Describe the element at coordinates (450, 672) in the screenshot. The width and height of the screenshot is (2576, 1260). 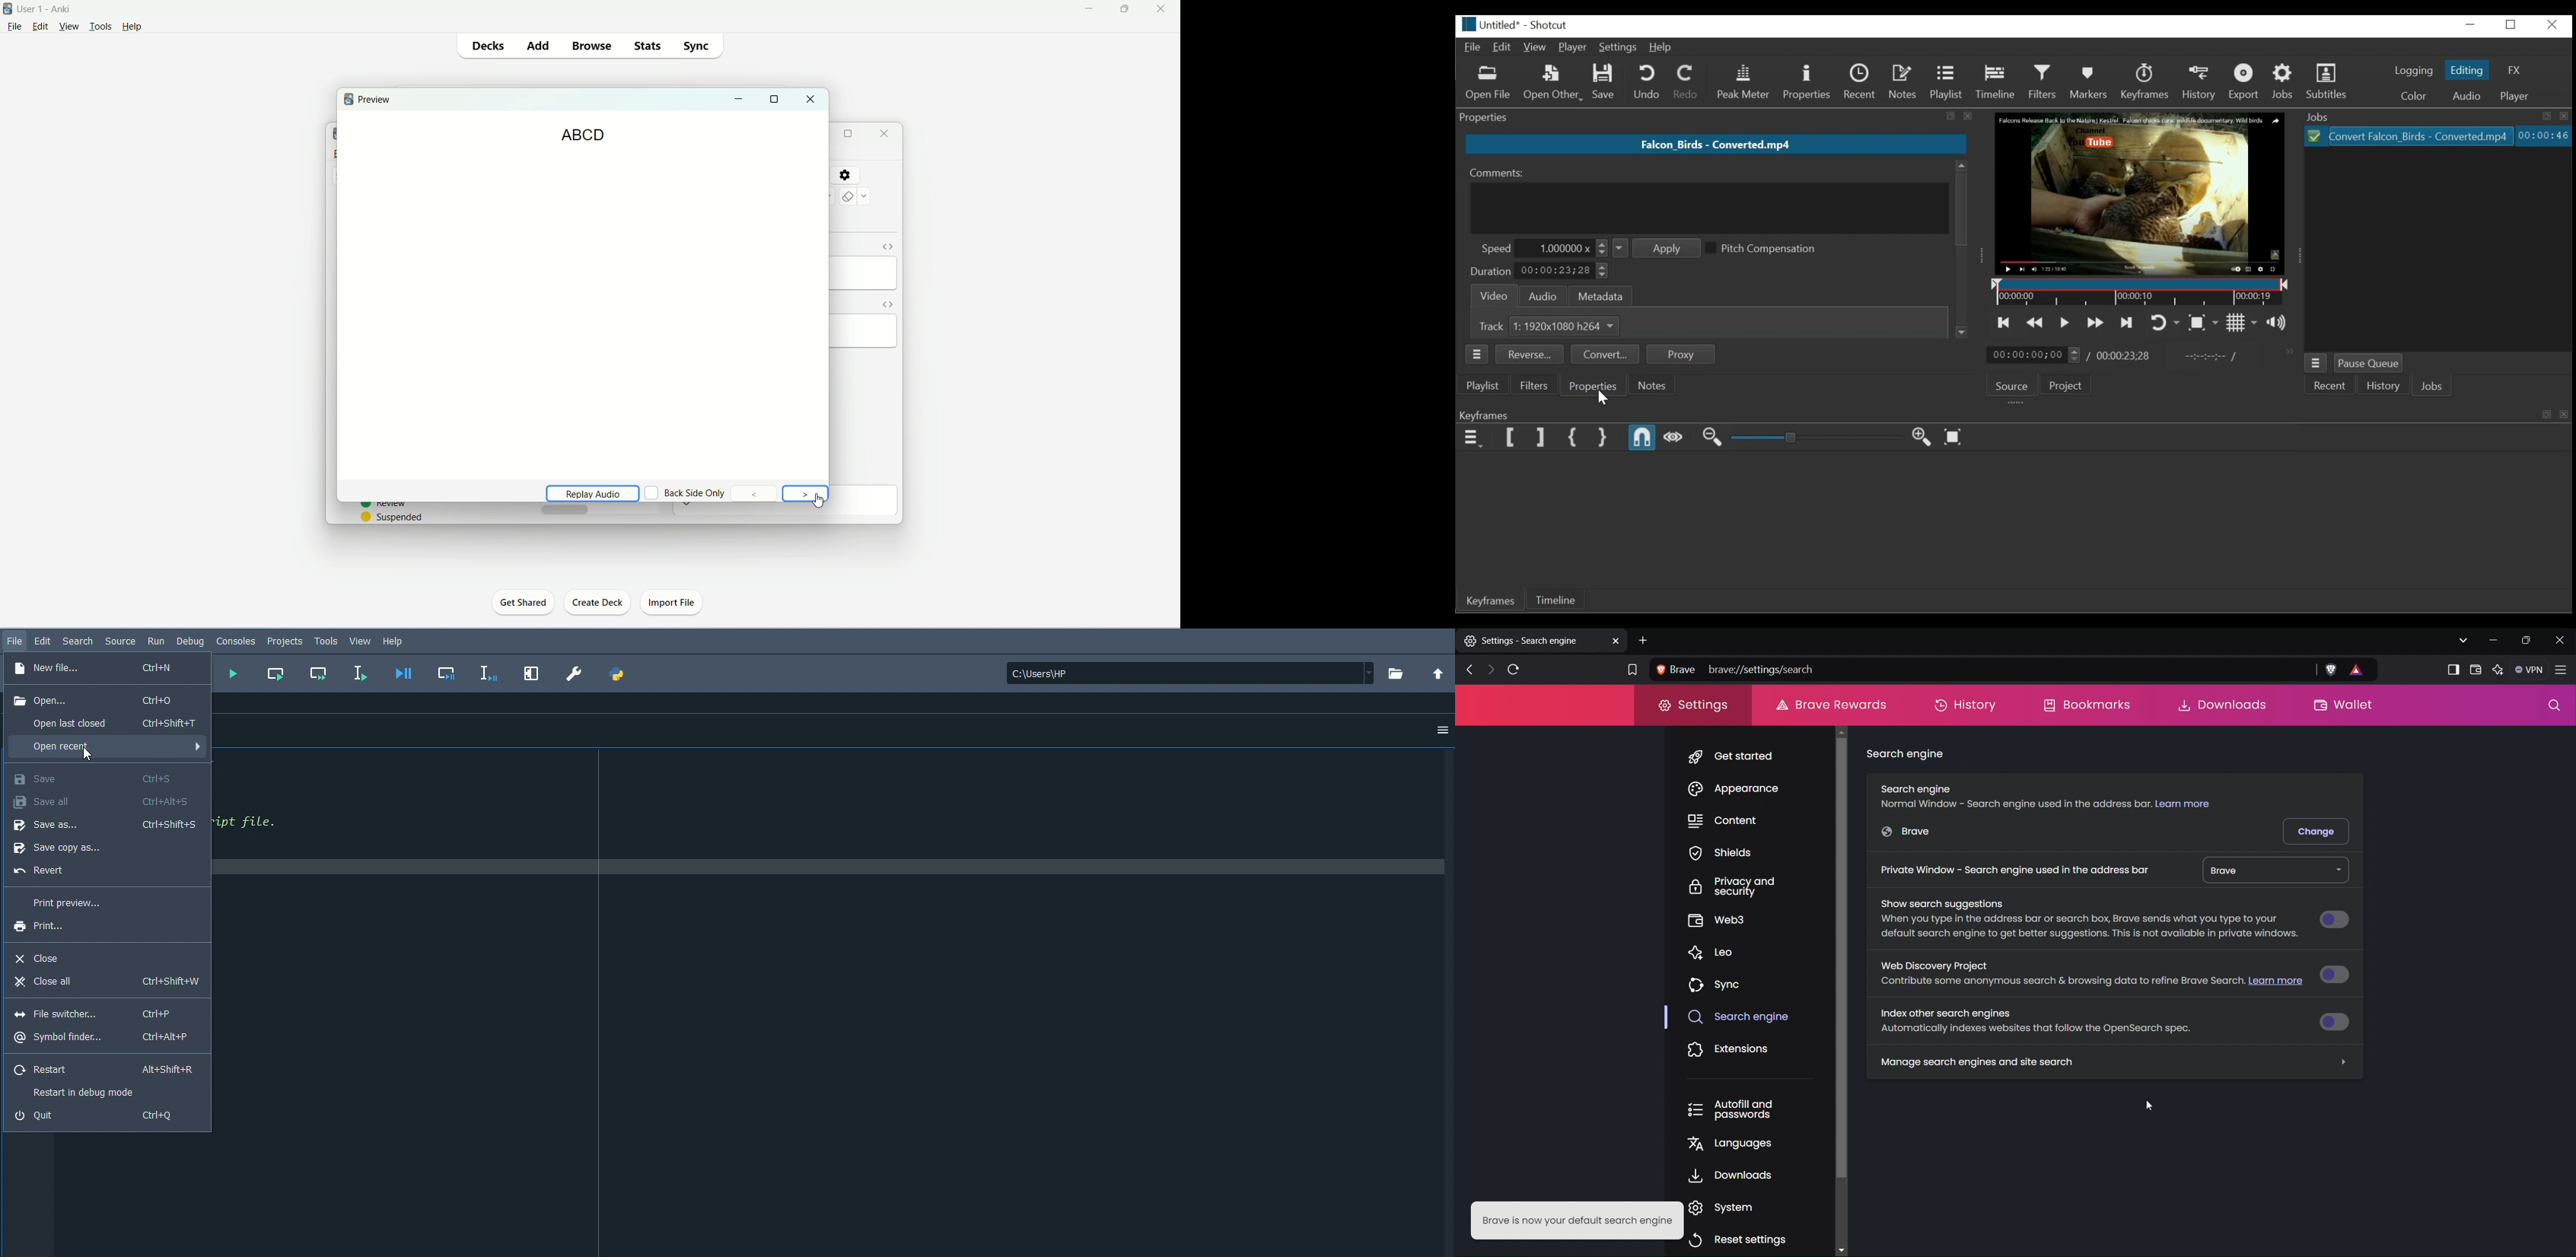
I see `Debug cell` at that location.